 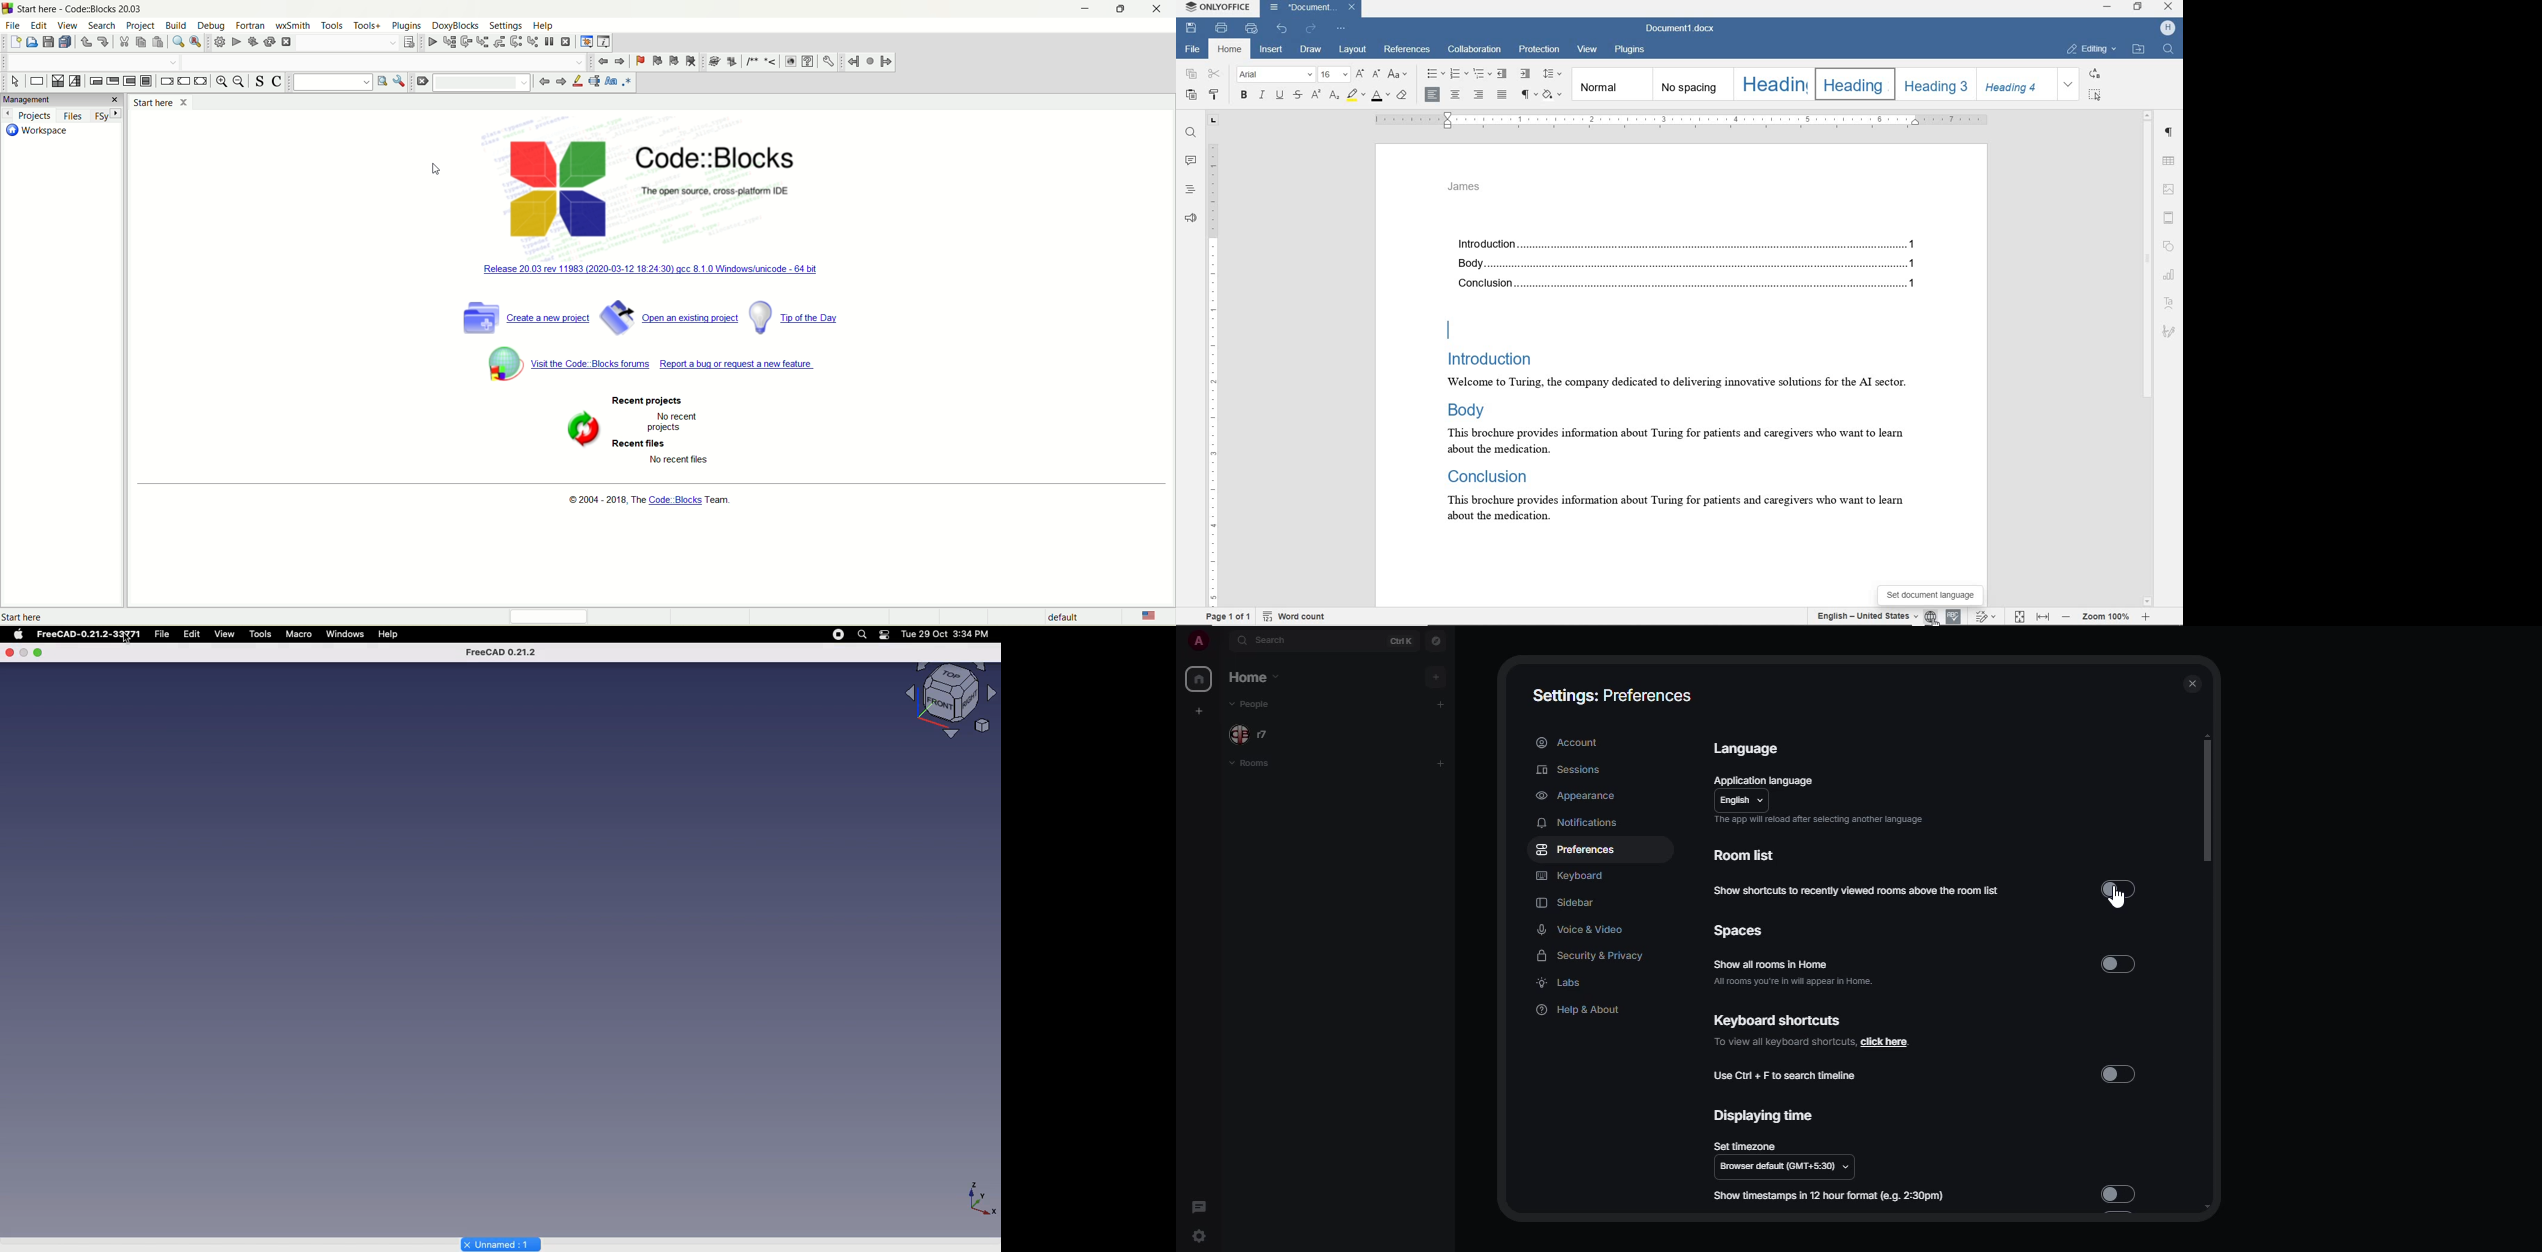 I want to click on browser, so click(x=1786, y=1166).